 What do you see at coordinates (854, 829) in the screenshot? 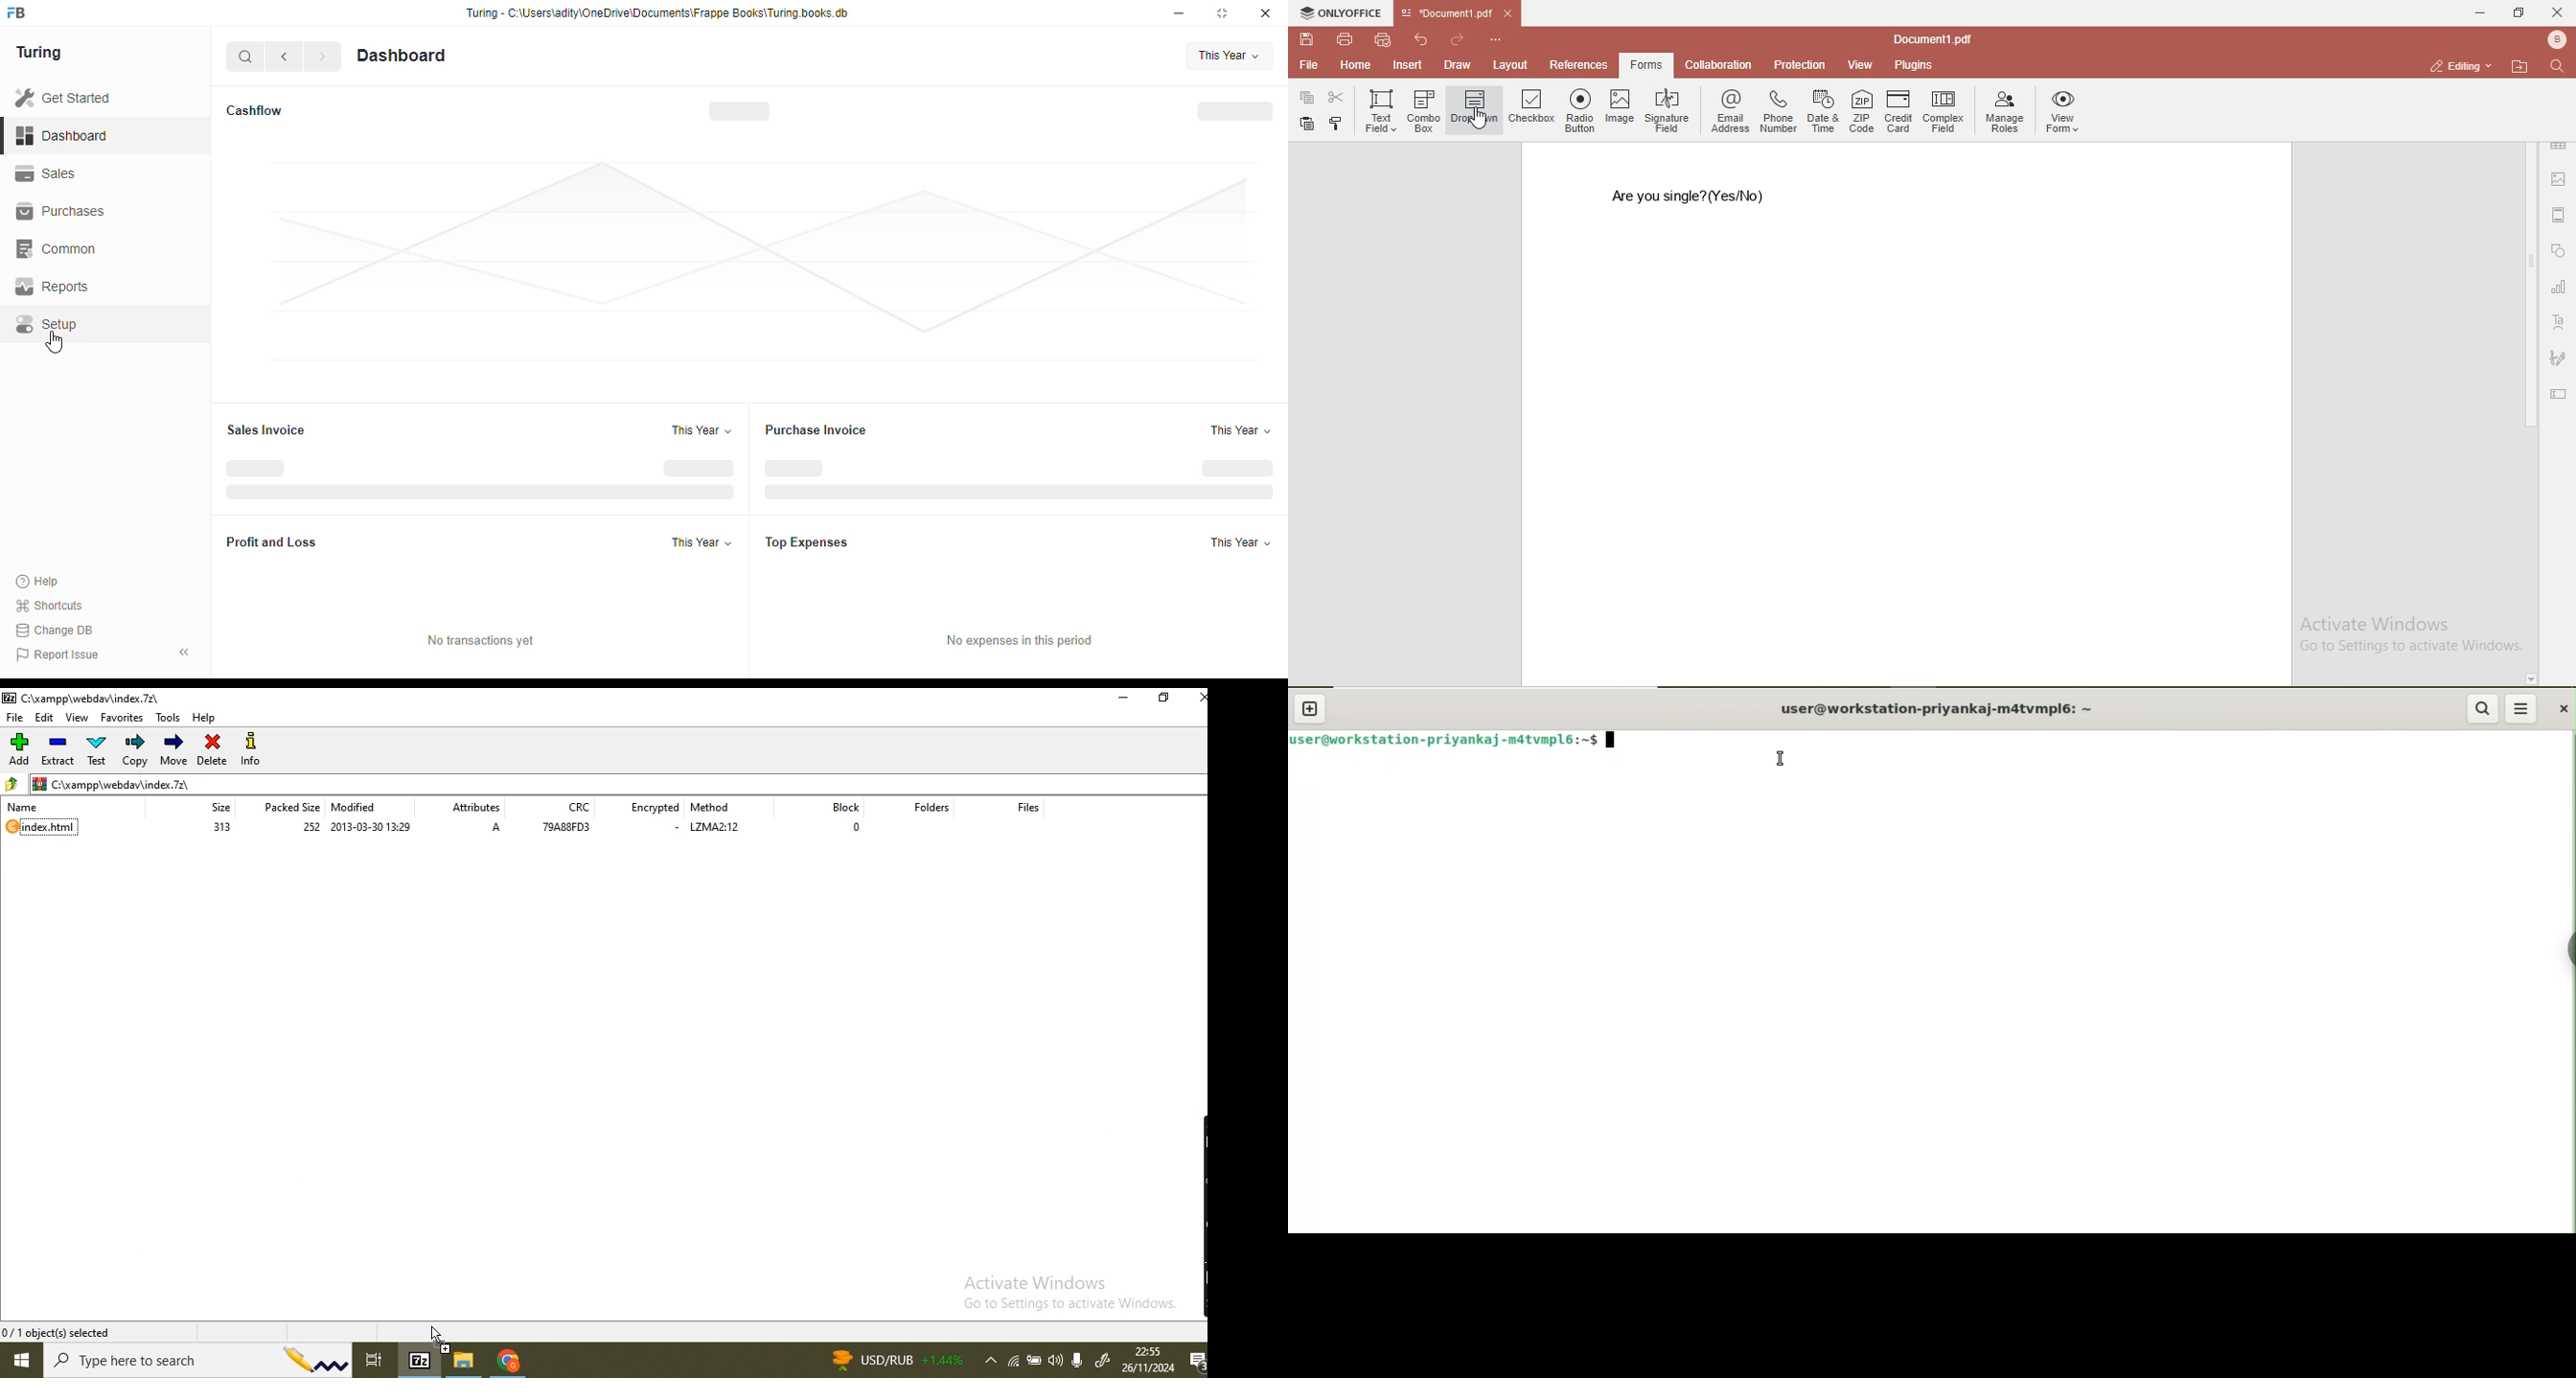
I see `0` at bounding box center [854, 829].